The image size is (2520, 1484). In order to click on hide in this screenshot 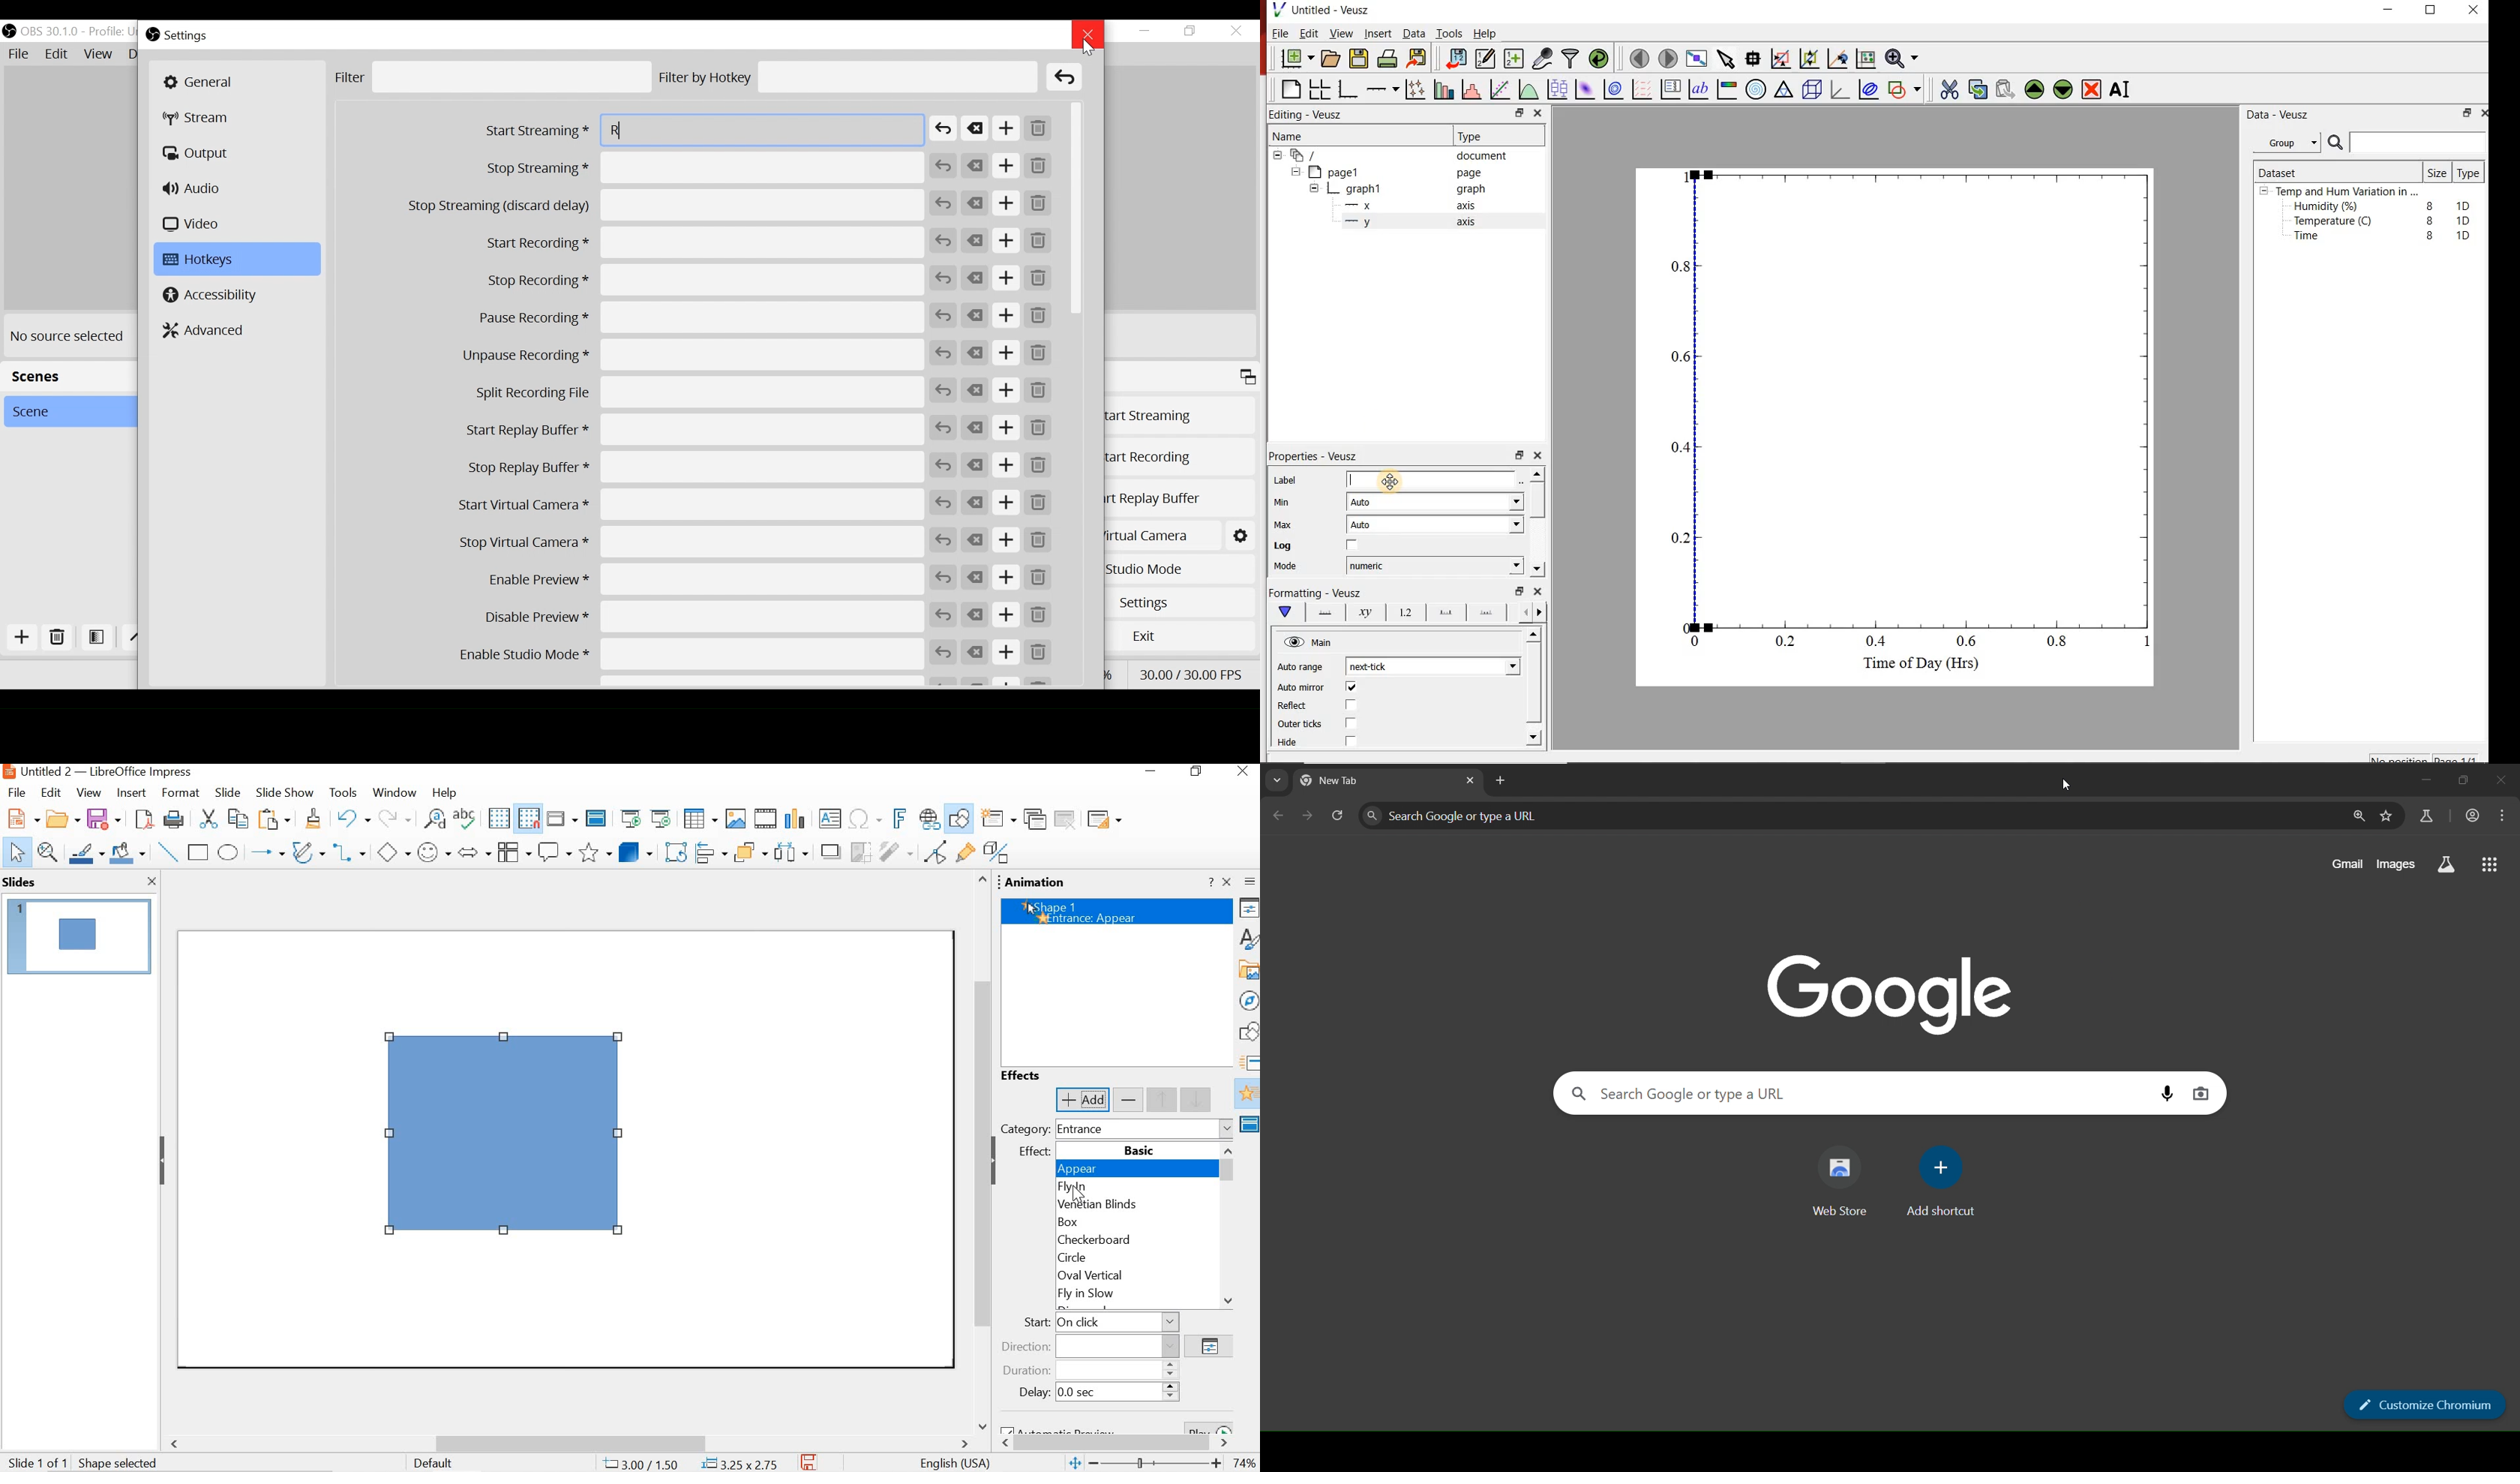, I will do `click(999, 1163)`.